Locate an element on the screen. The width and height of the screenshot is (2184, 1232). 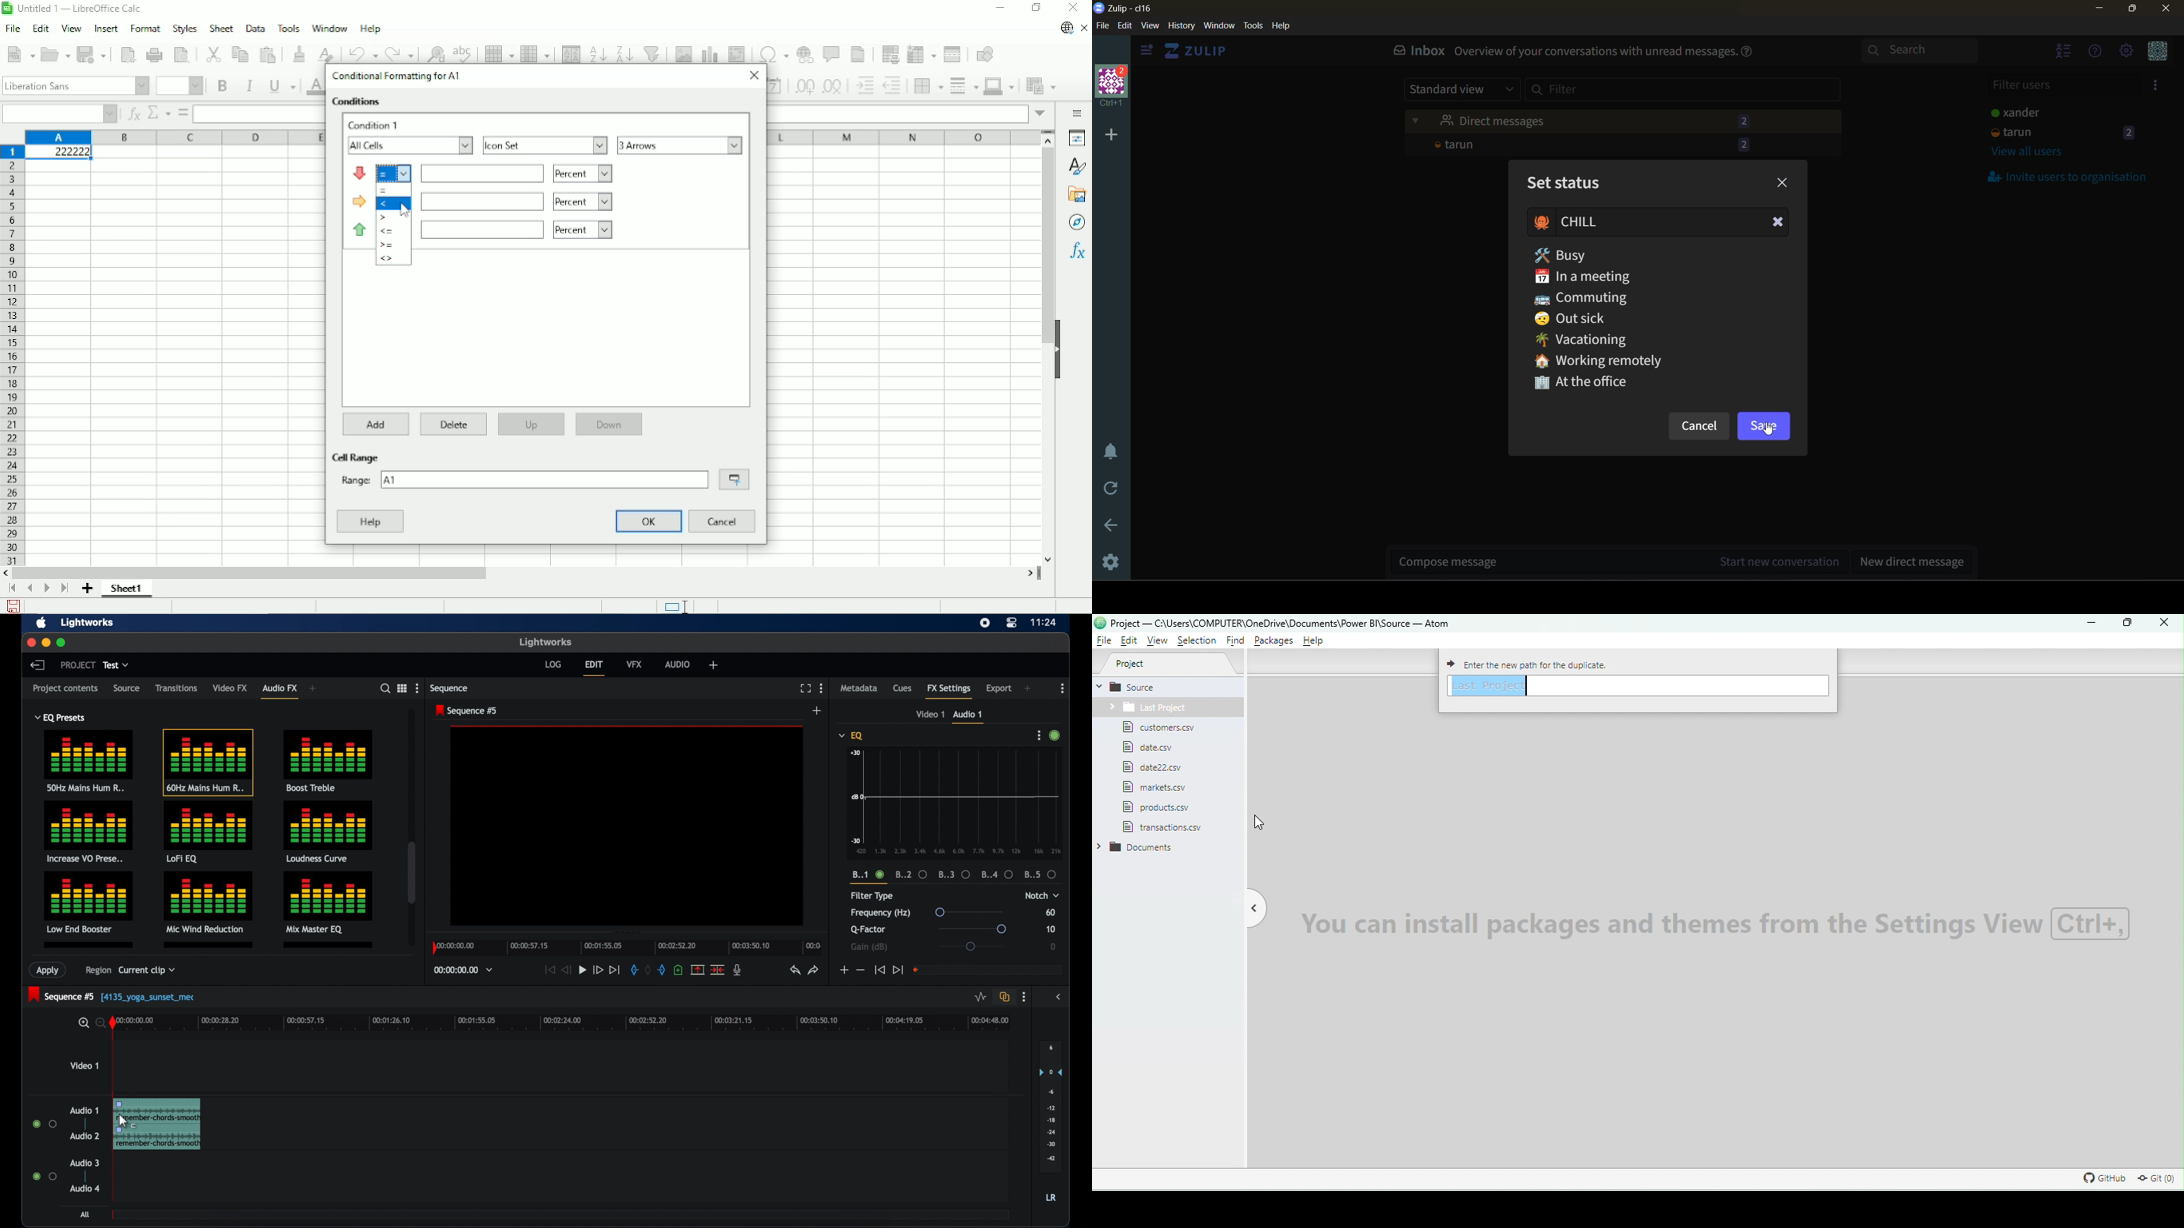
Cell range is located at coordinates (358, 457).